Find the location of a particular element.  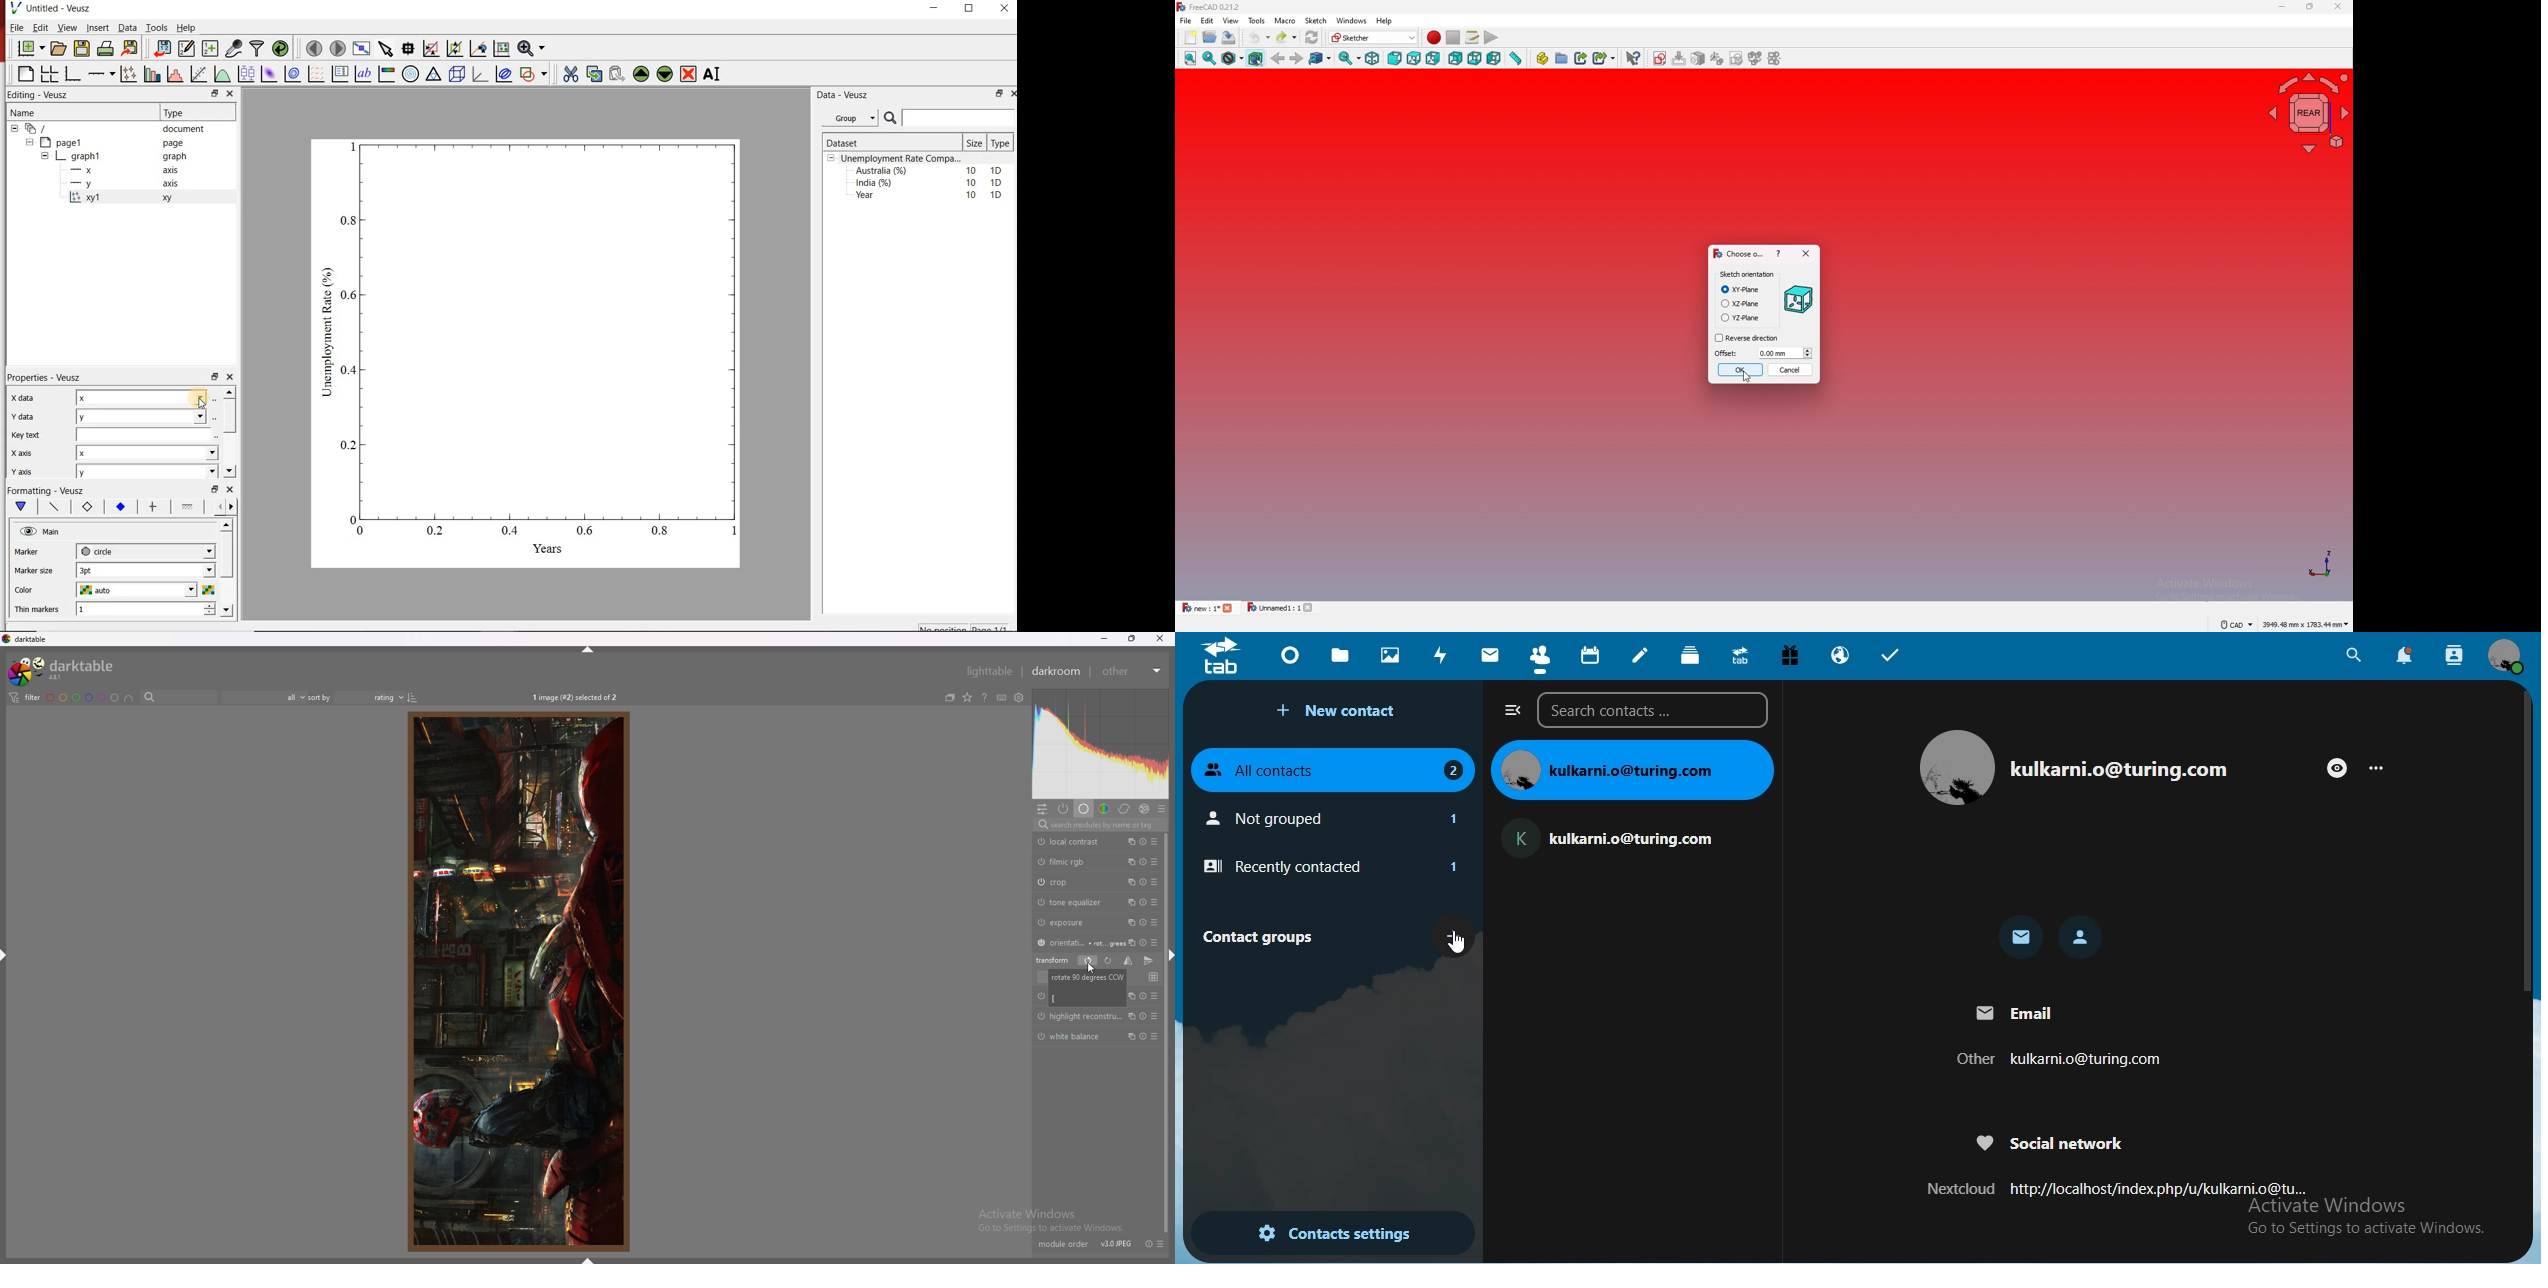

top is located at coordinates (1413, 58).